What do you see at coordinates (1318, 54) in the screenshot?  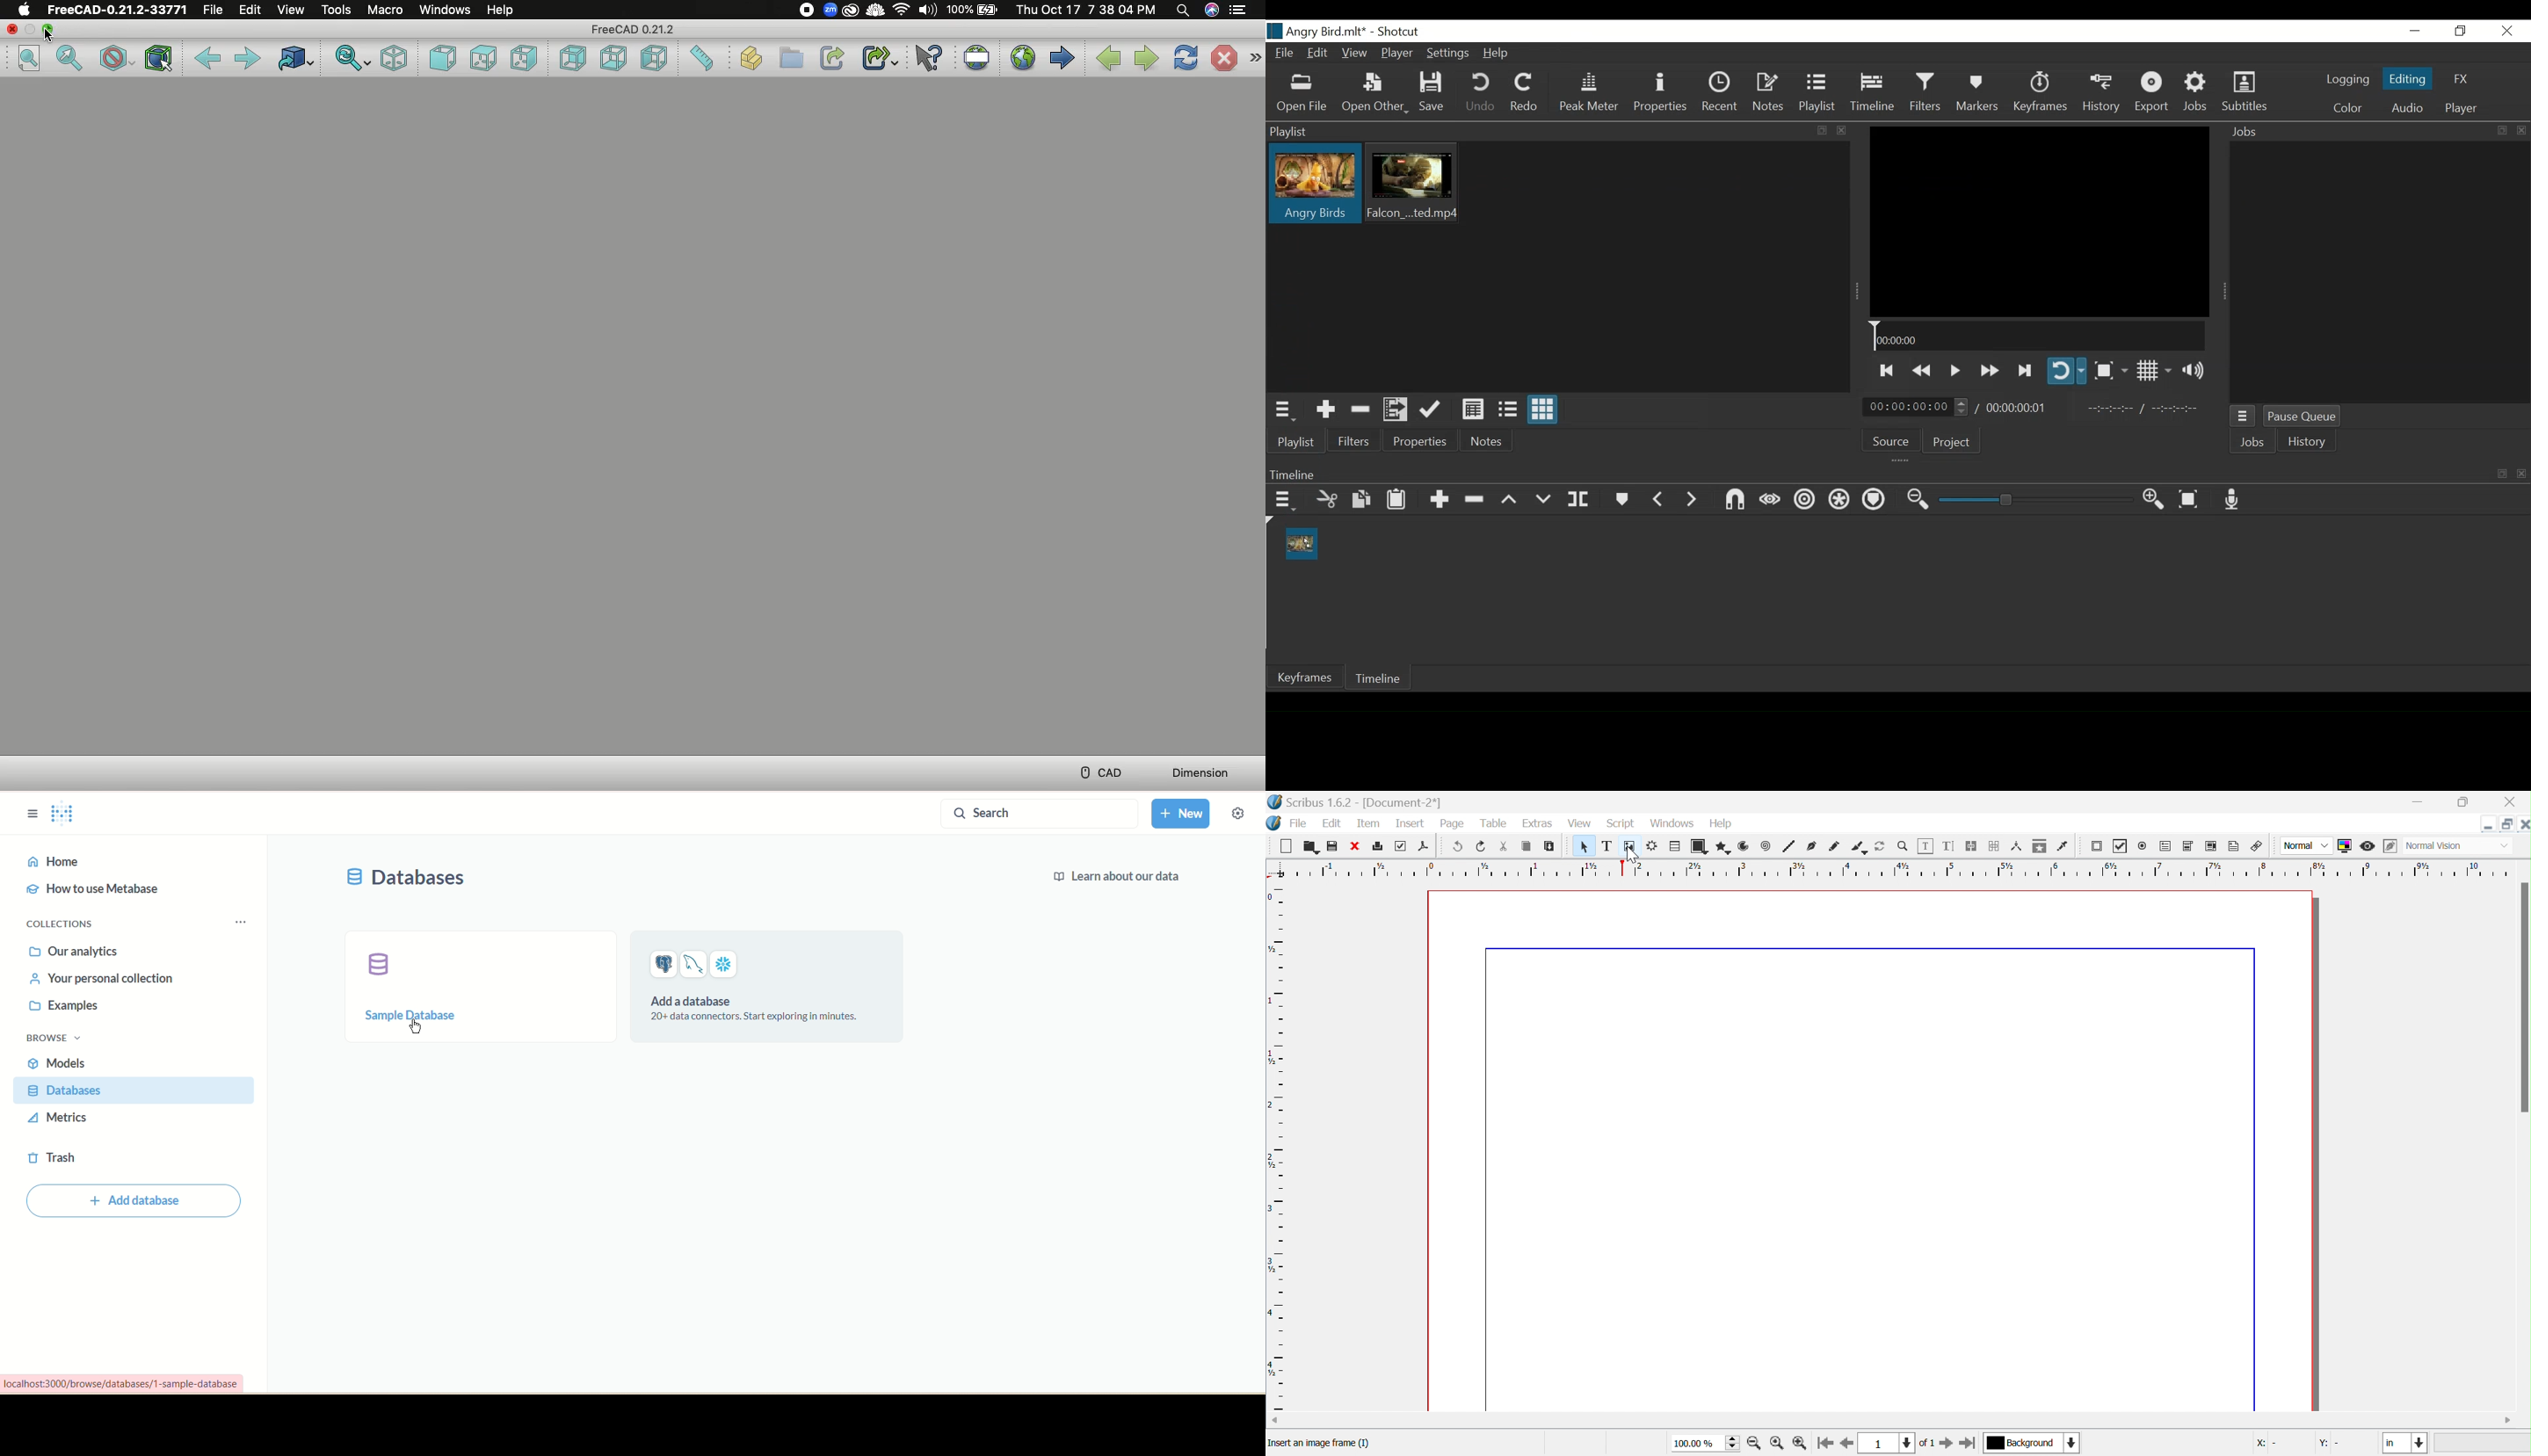 I see `Edit` at bounding box center [1318, 54].